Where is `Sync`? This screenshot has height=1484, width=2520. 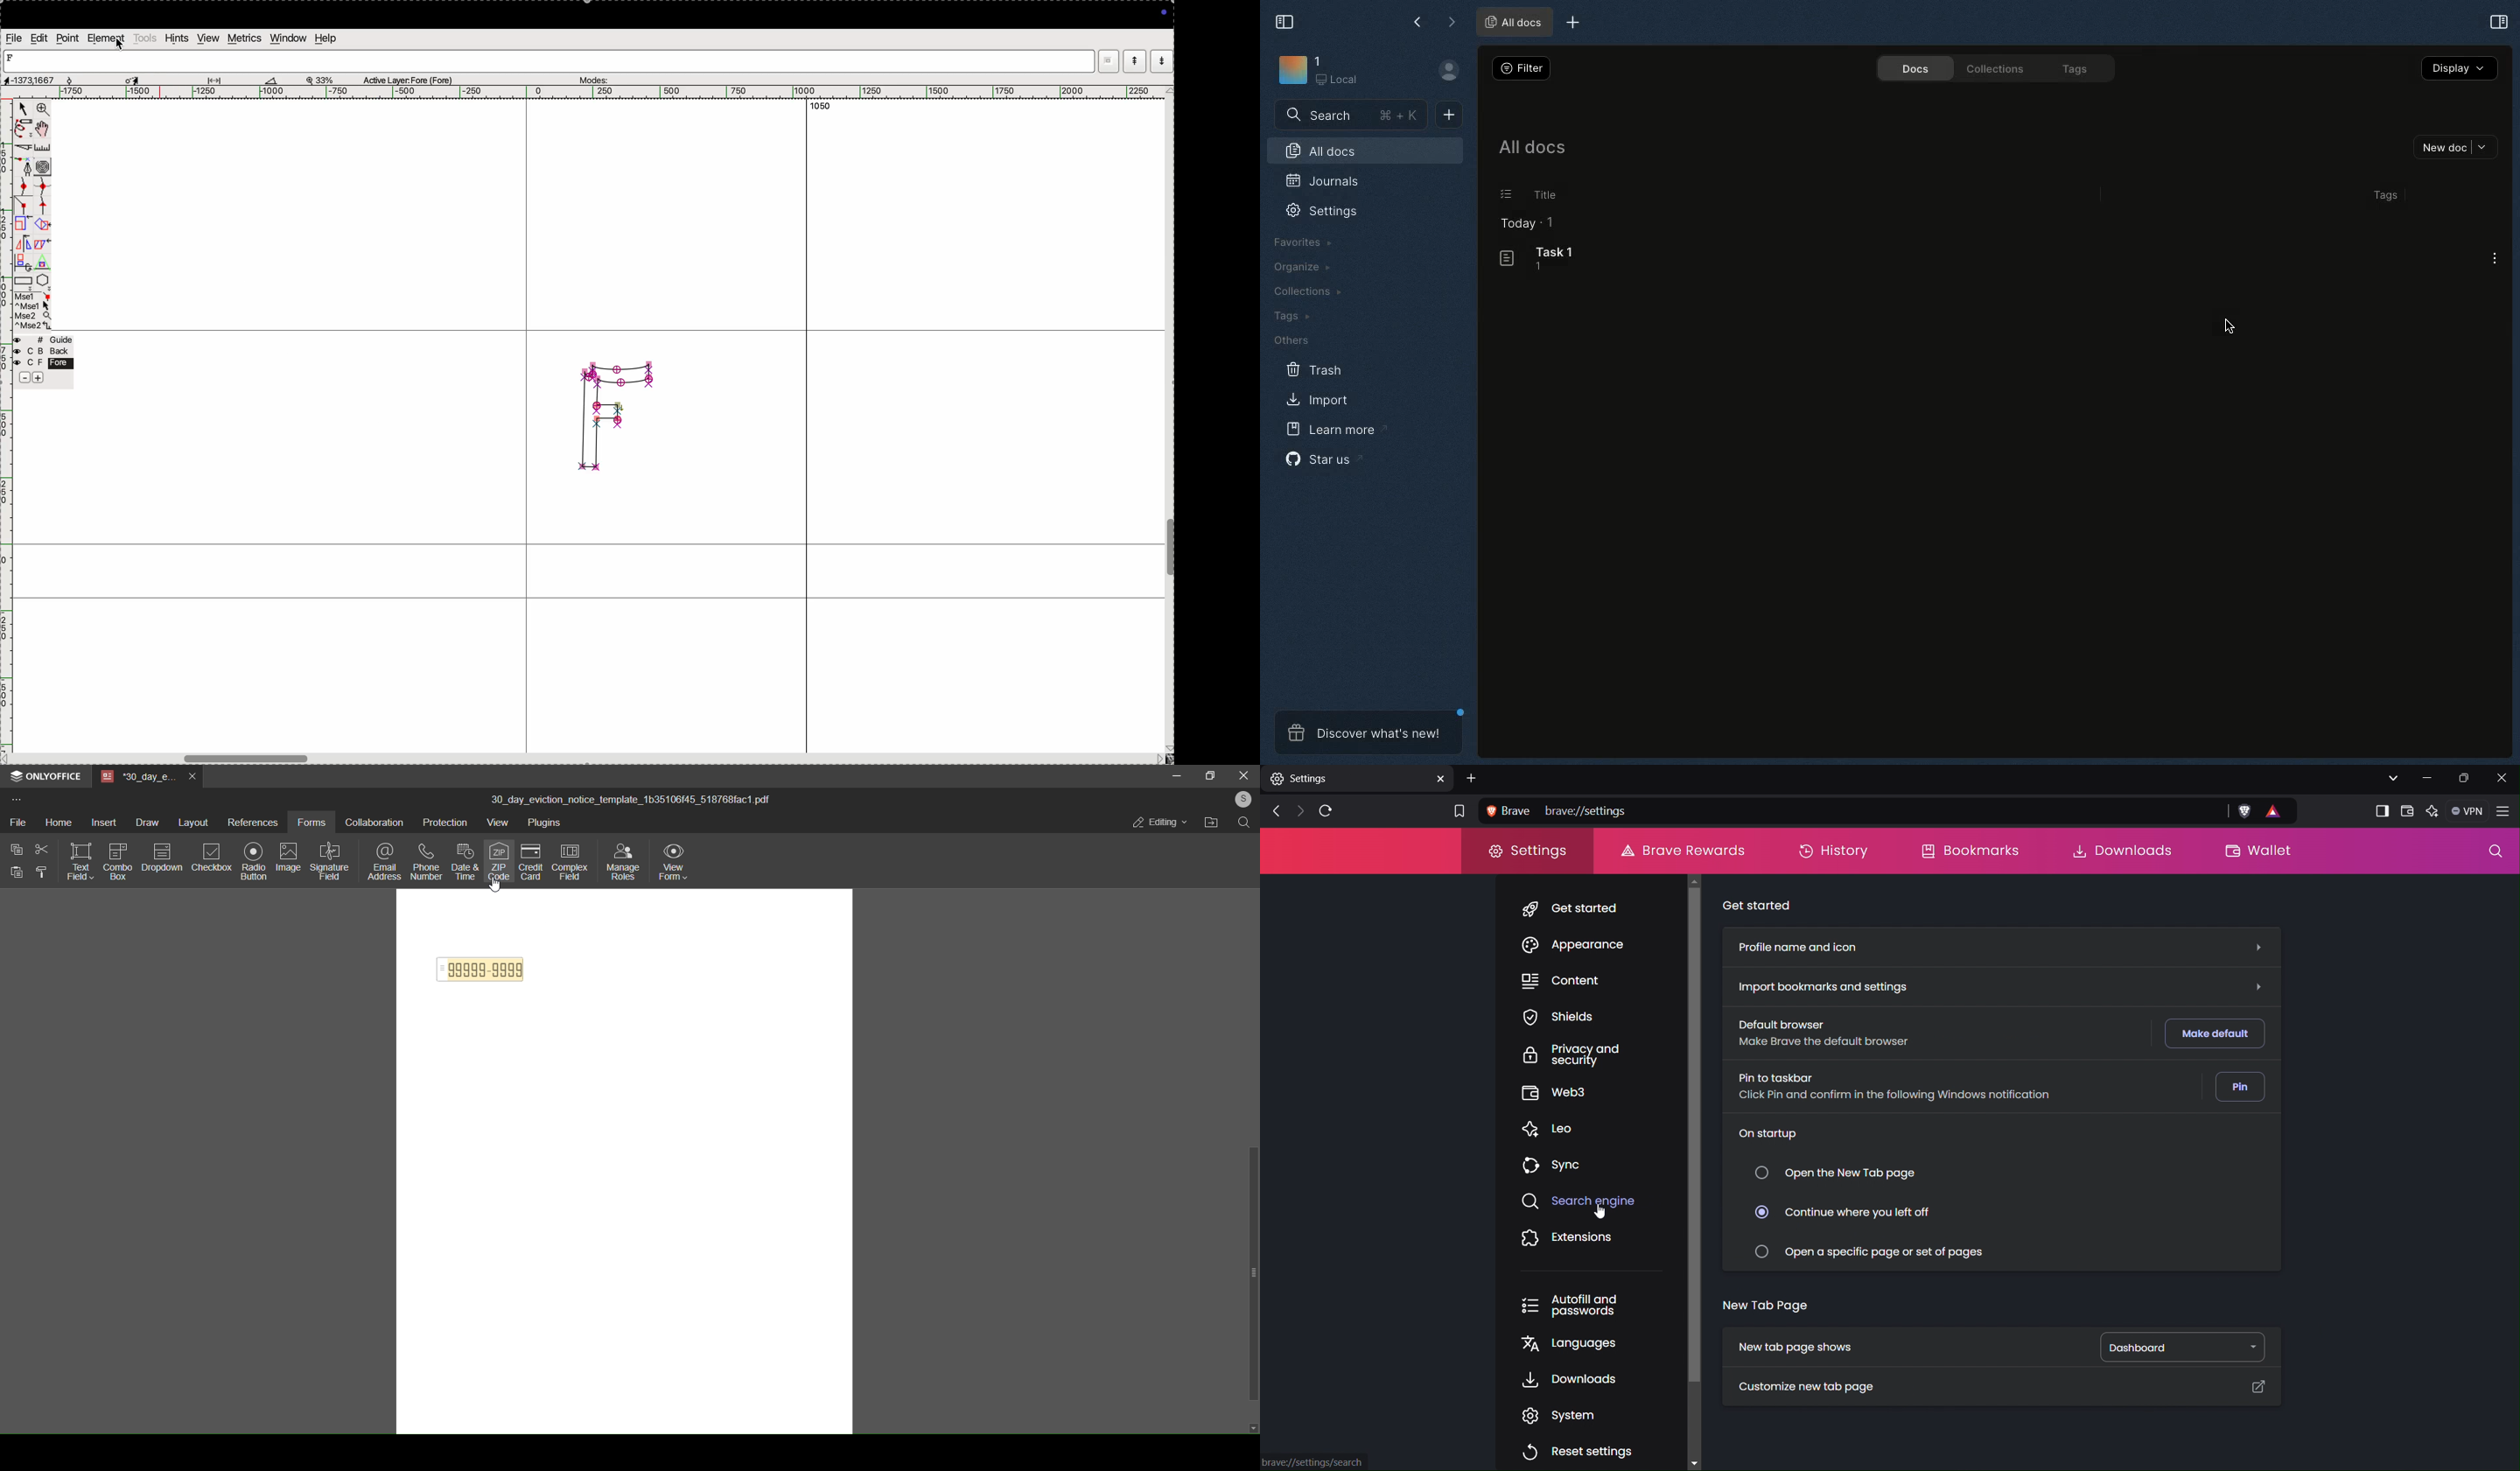 Sync is located at coordinates (1553, 1164).